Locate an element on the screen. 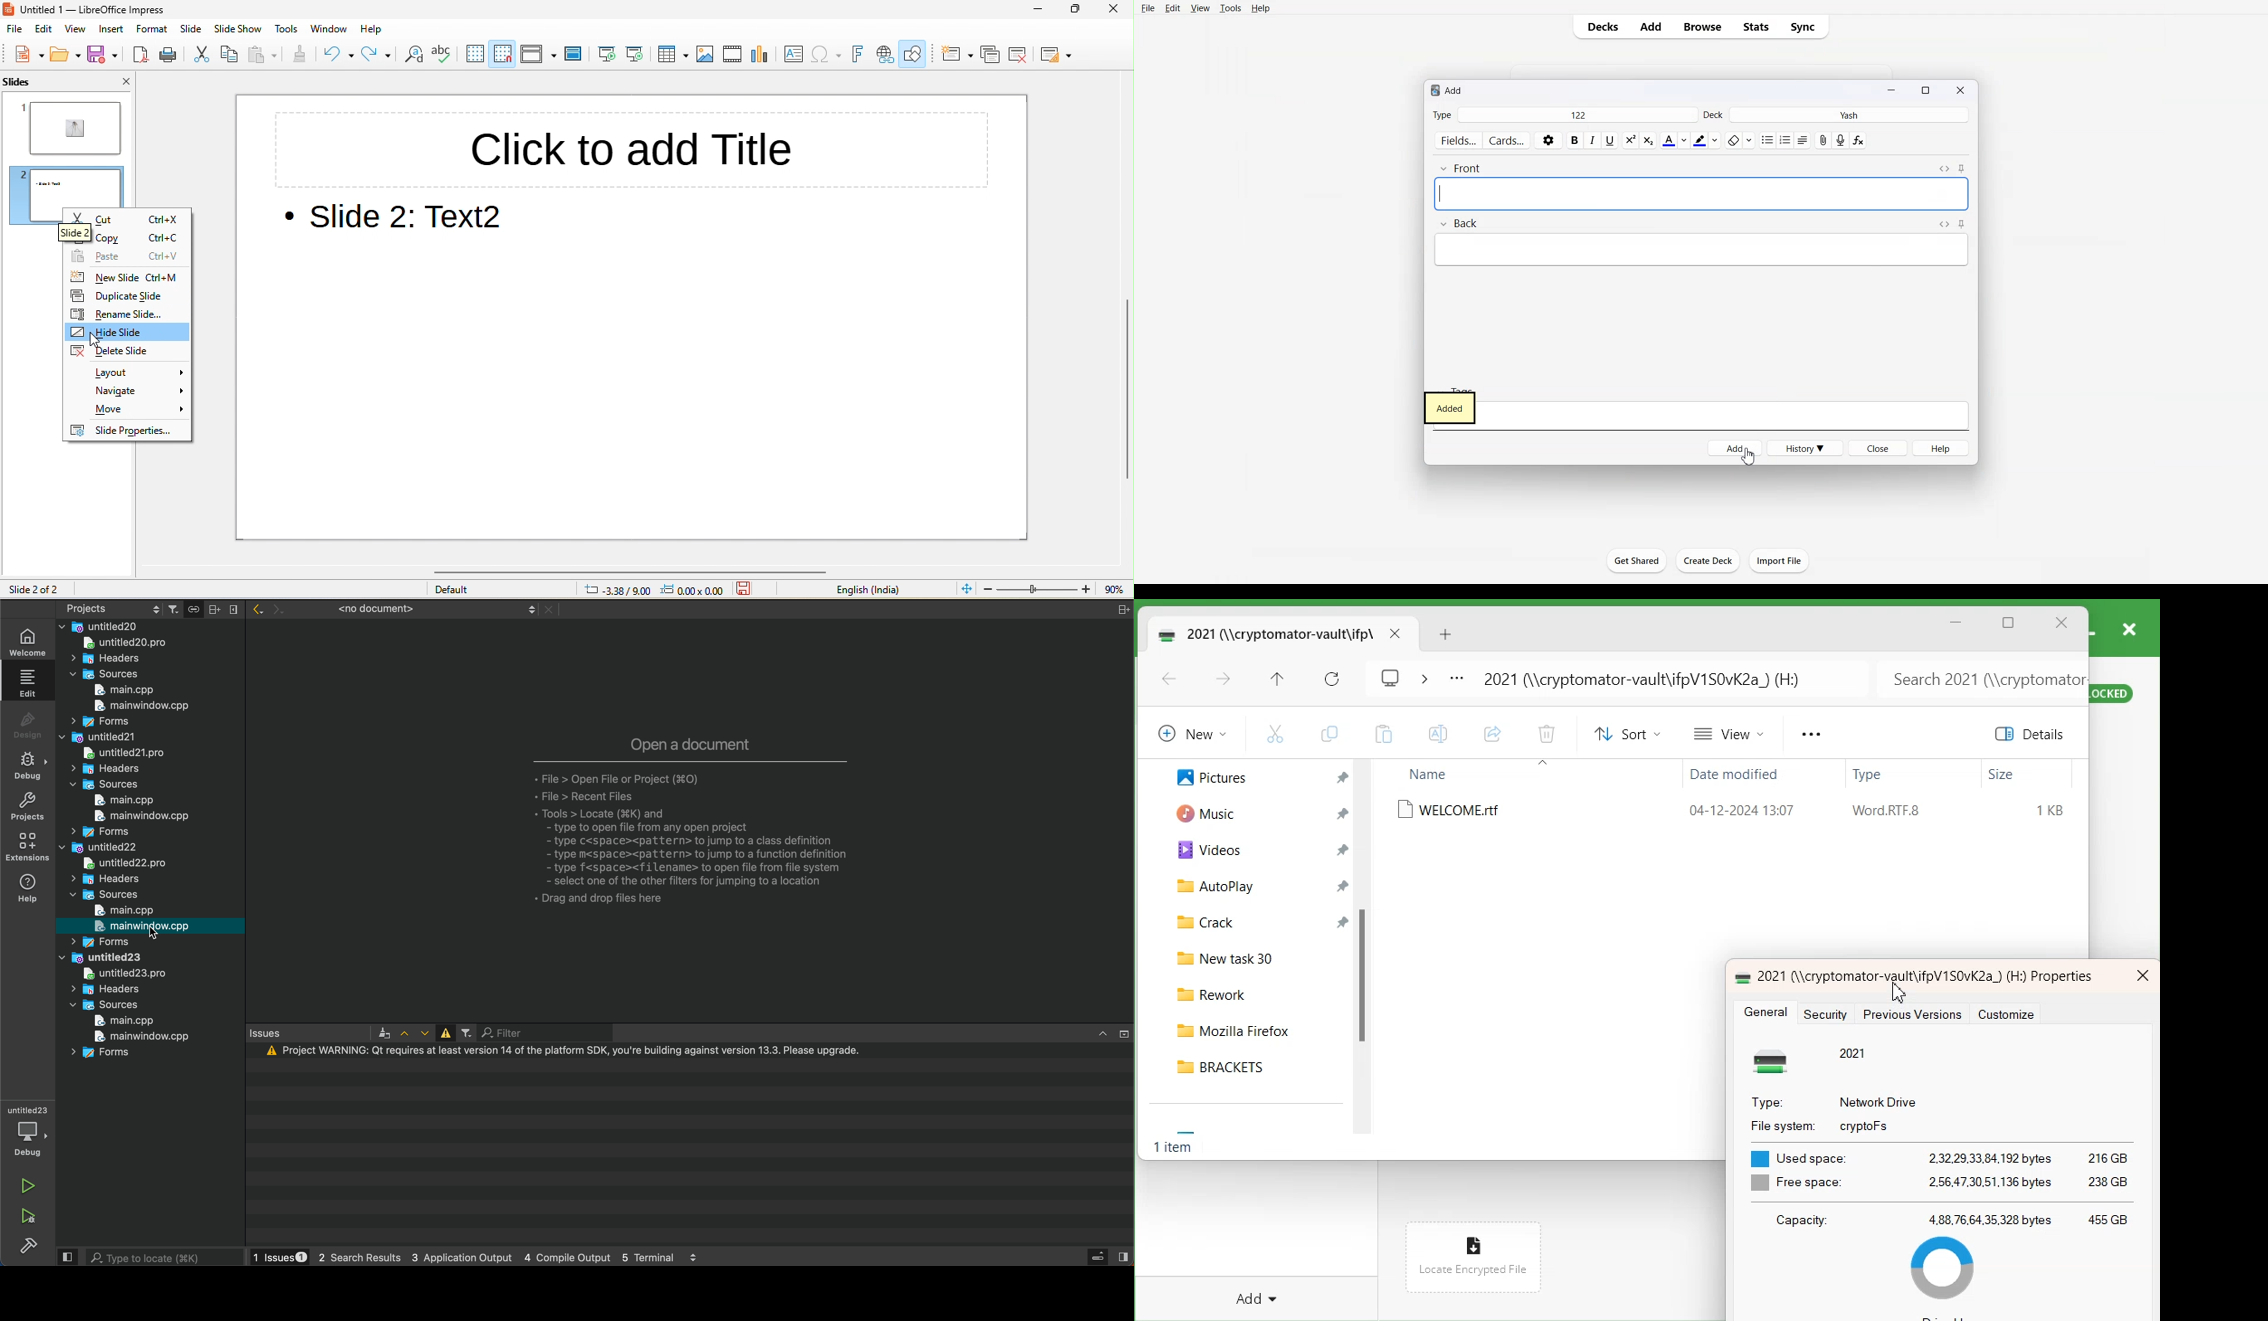 The height and width of the screenshot is (1344, 2268). Rework is located at coordinates (1253, 992).